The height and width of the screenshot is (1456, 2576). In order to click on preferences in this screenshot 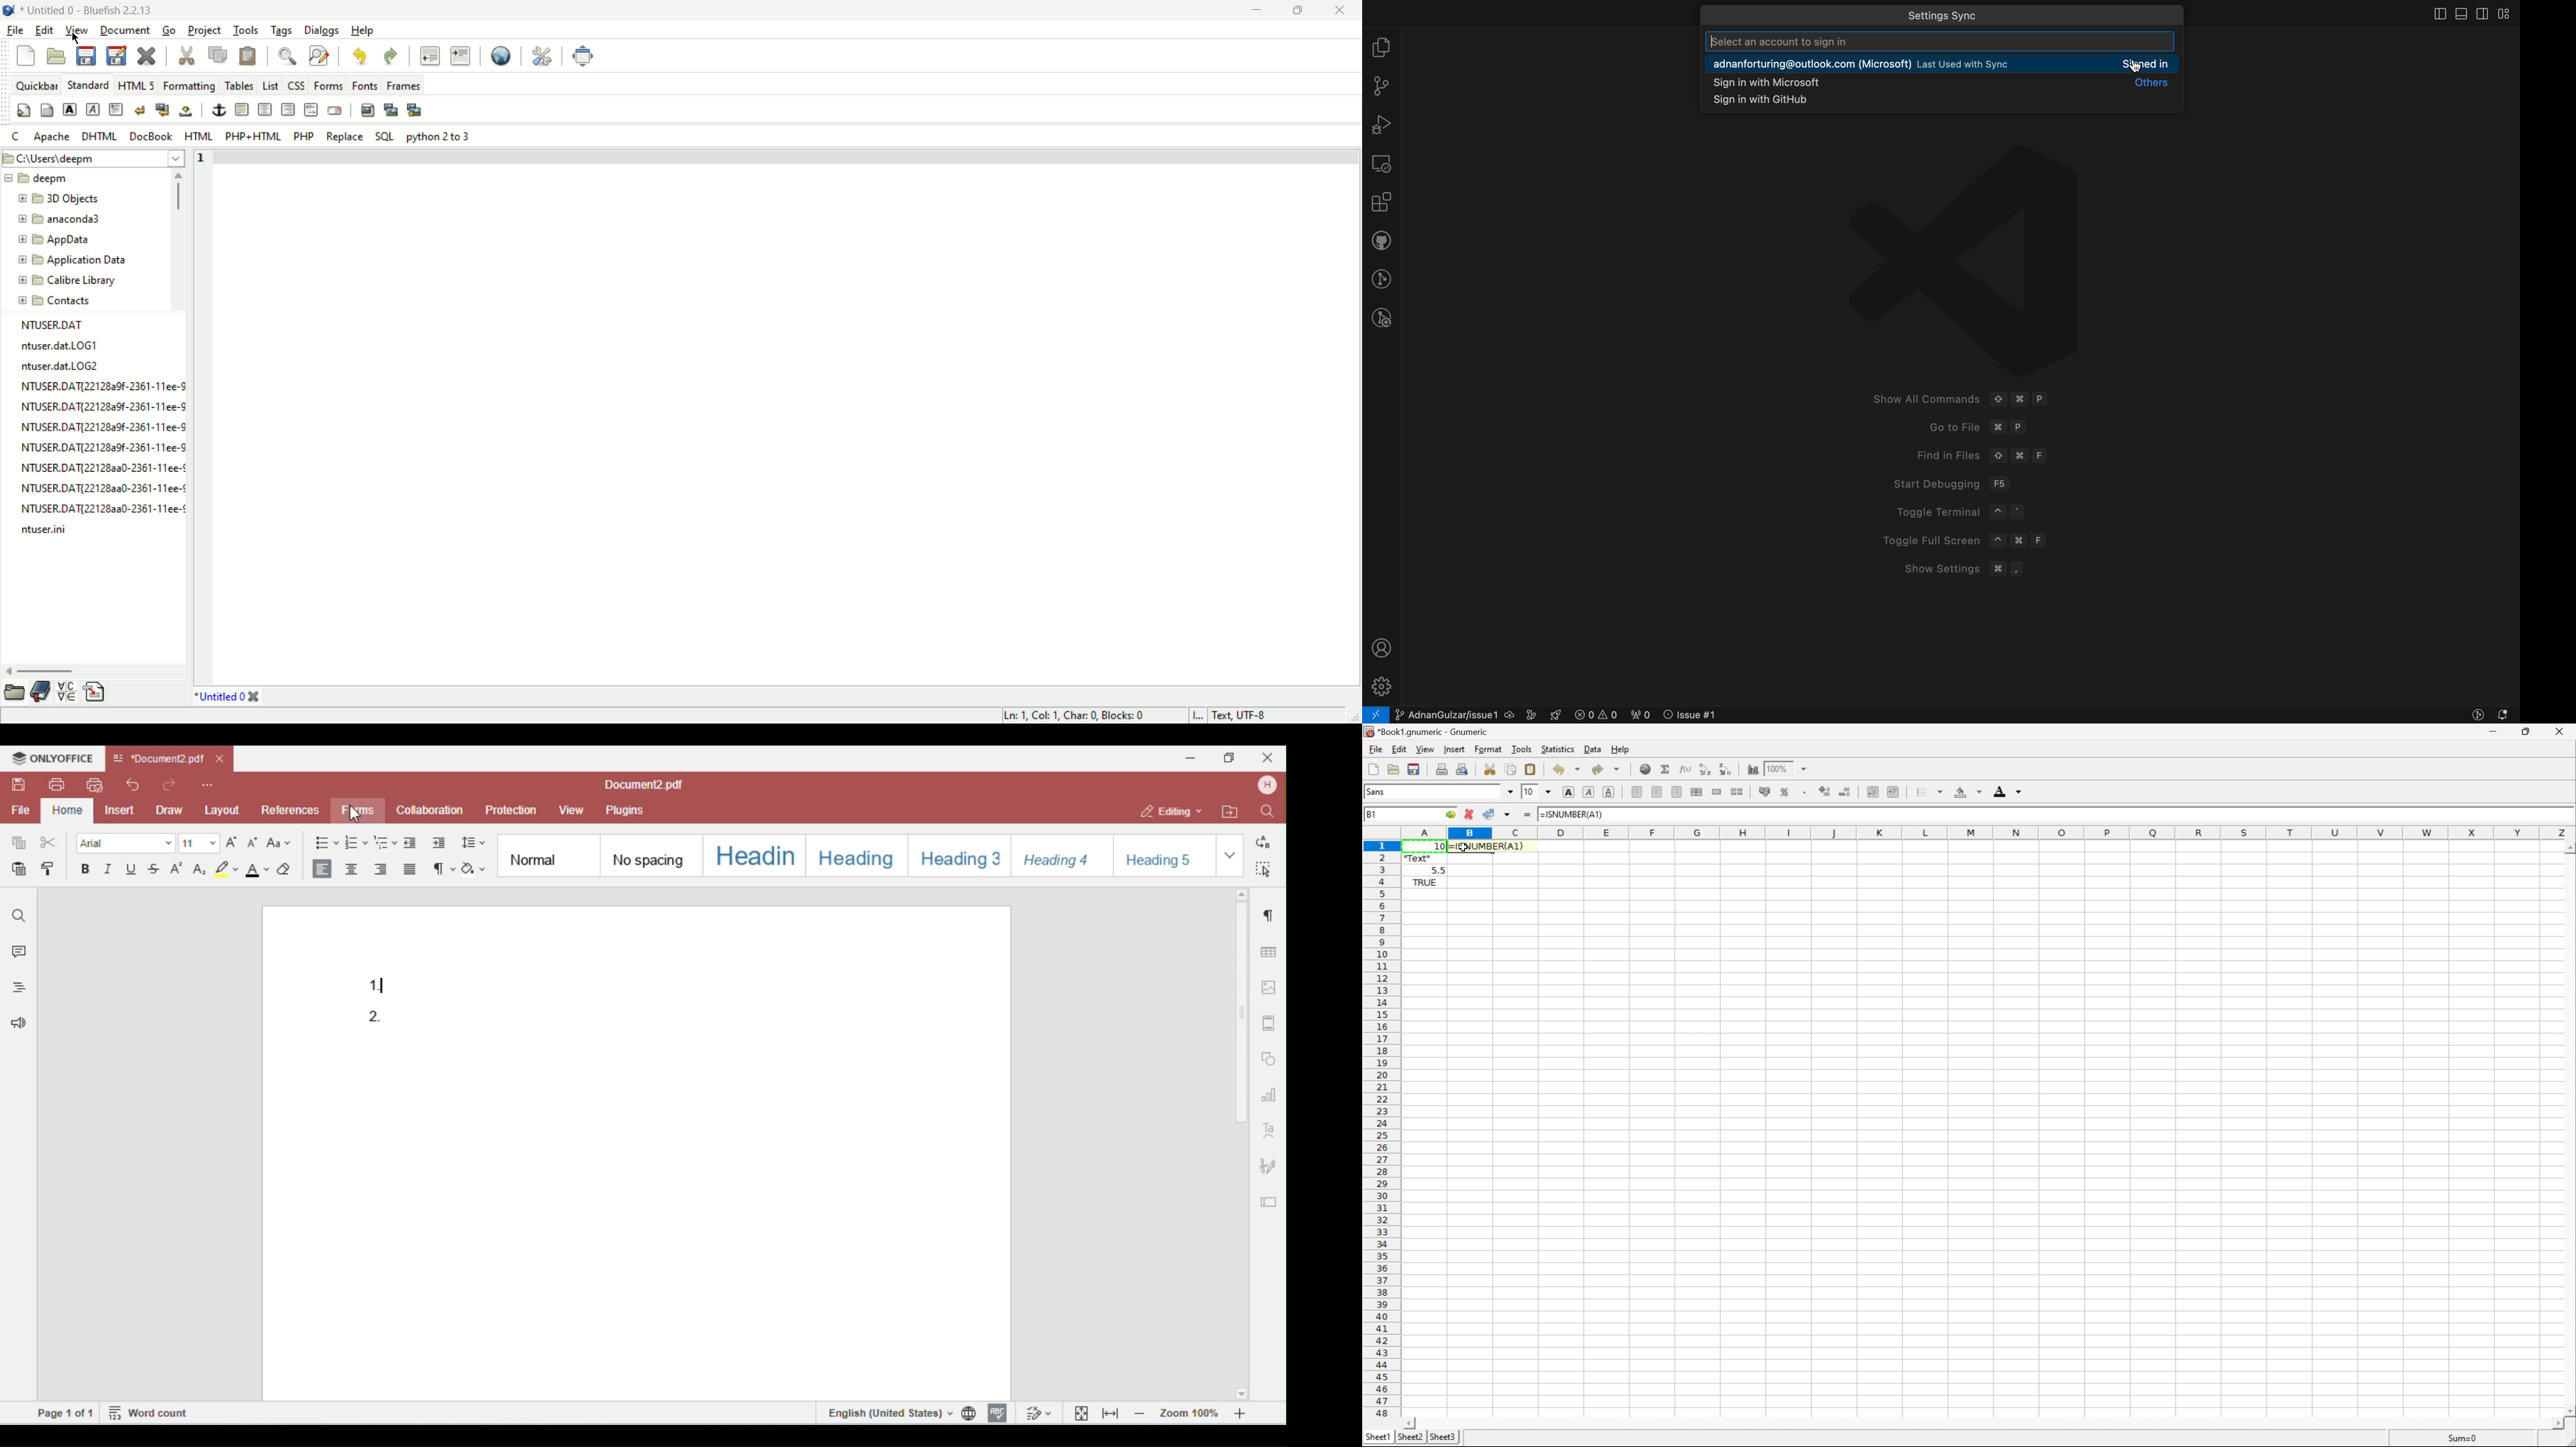, I will do `click(541, 57)`.